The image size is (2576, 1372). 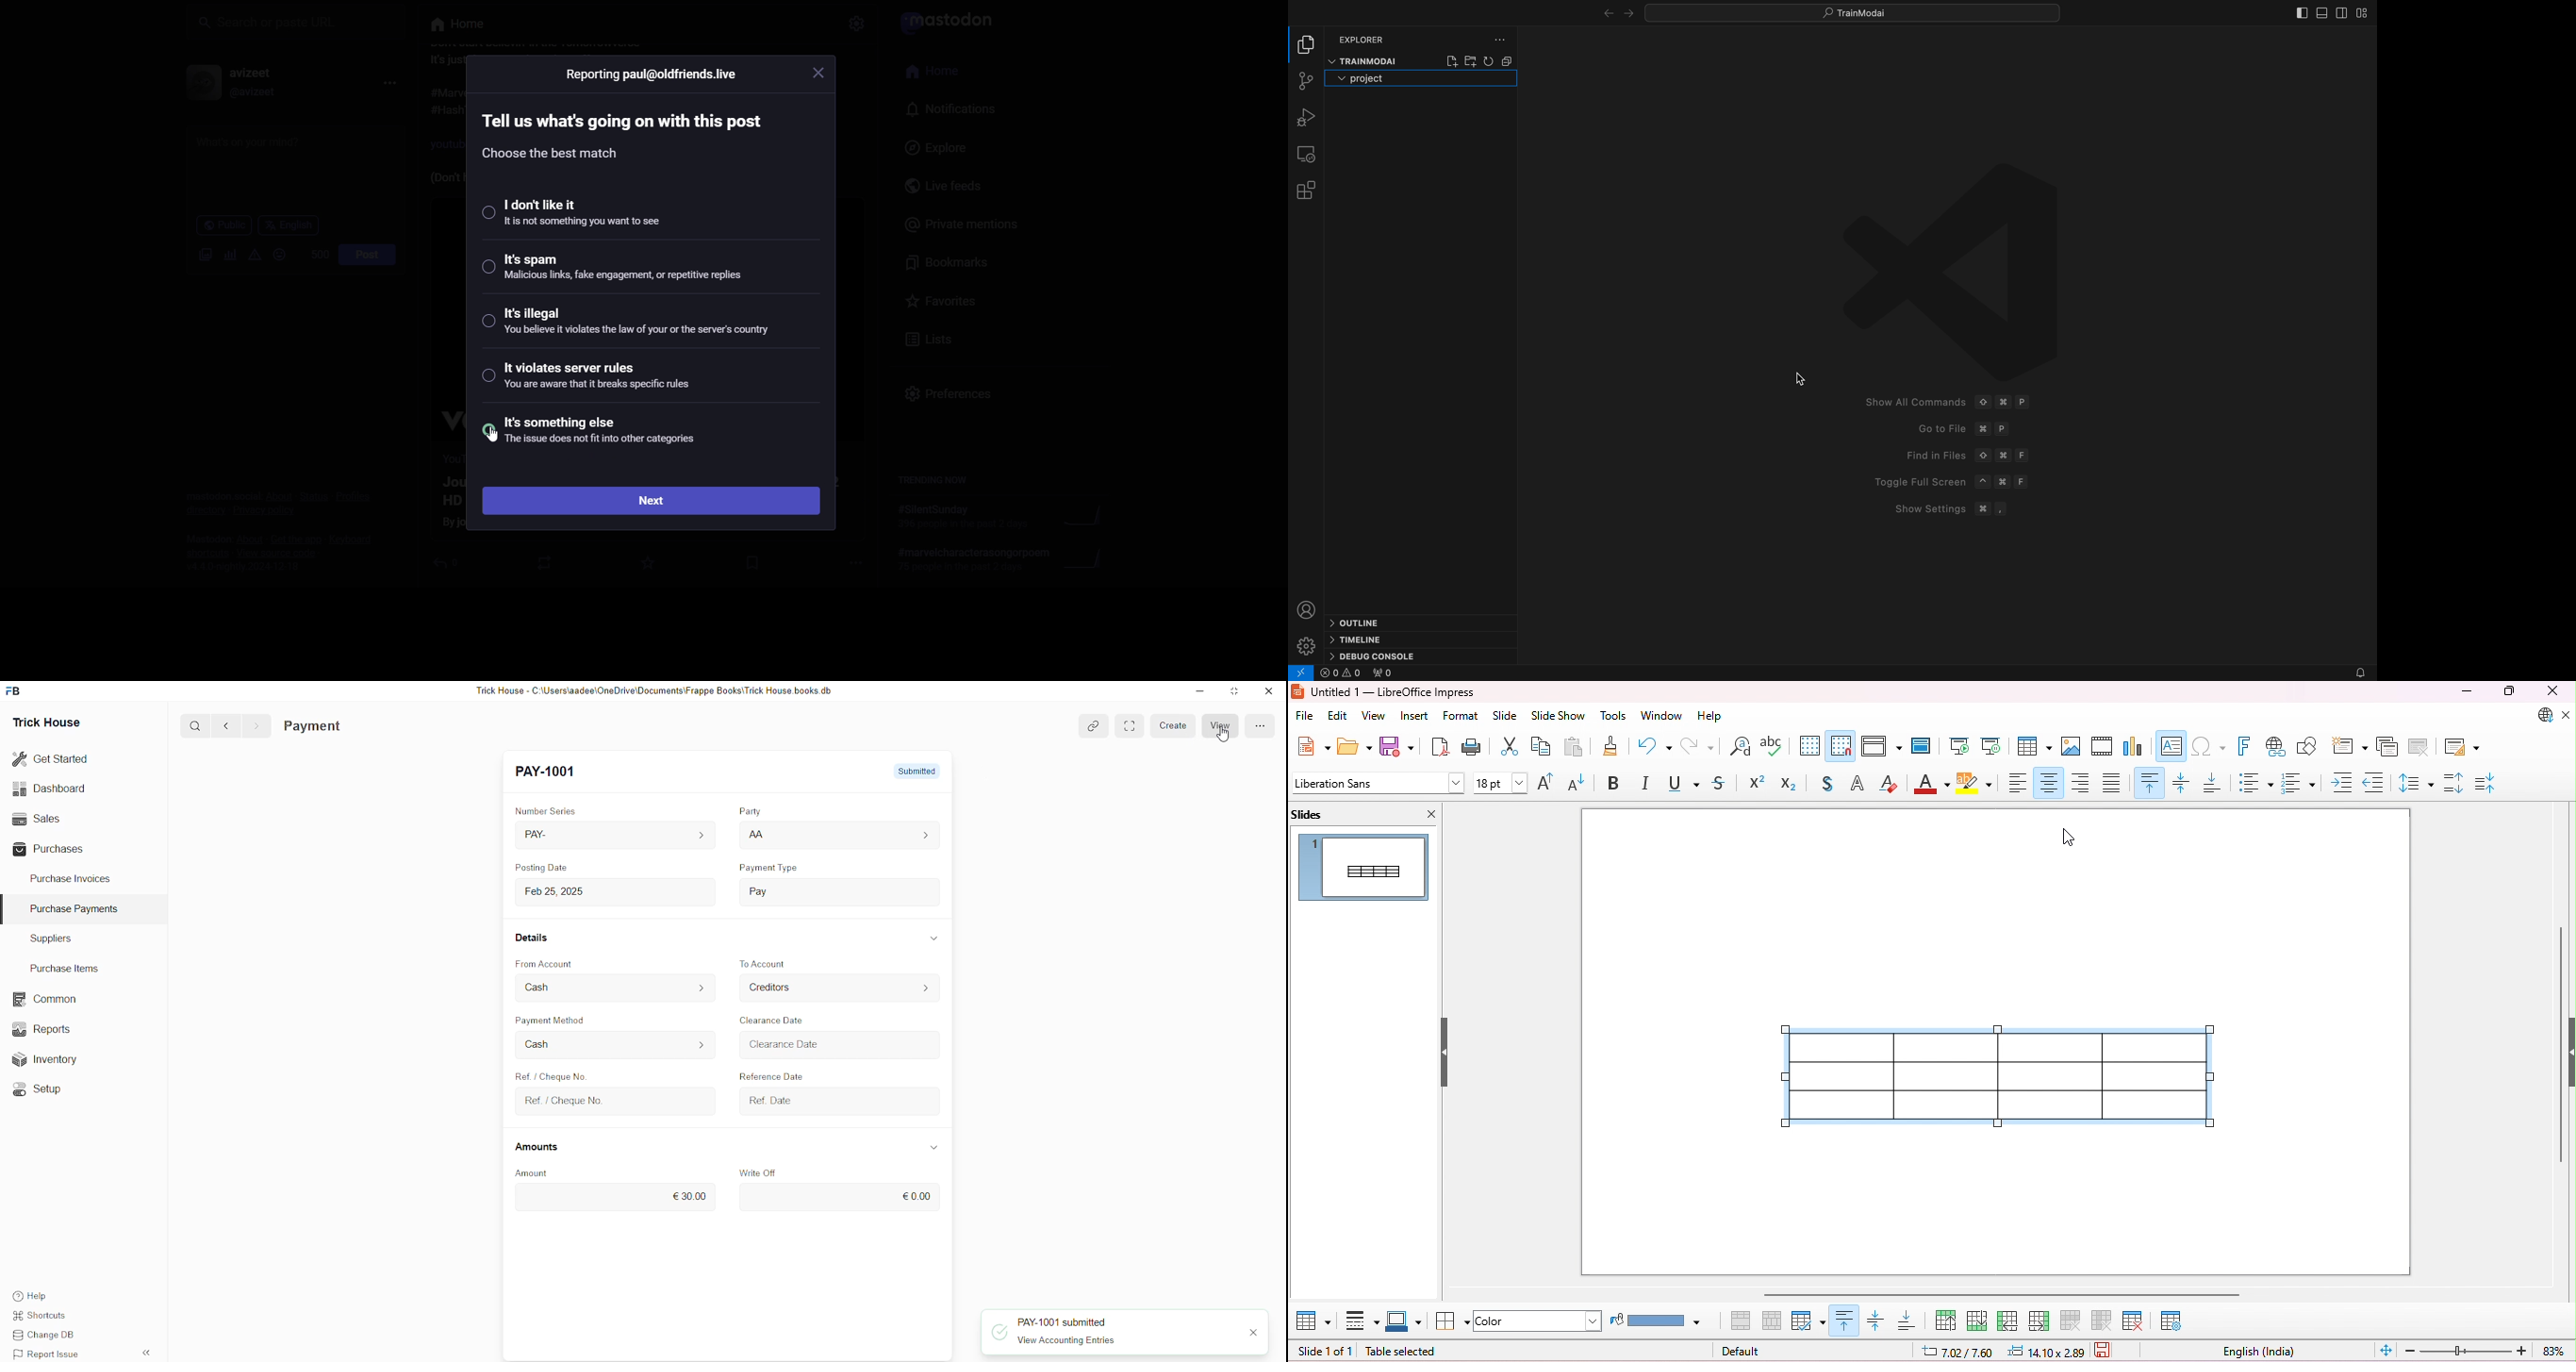 I want to click on close, so click(x=2567, y=716).